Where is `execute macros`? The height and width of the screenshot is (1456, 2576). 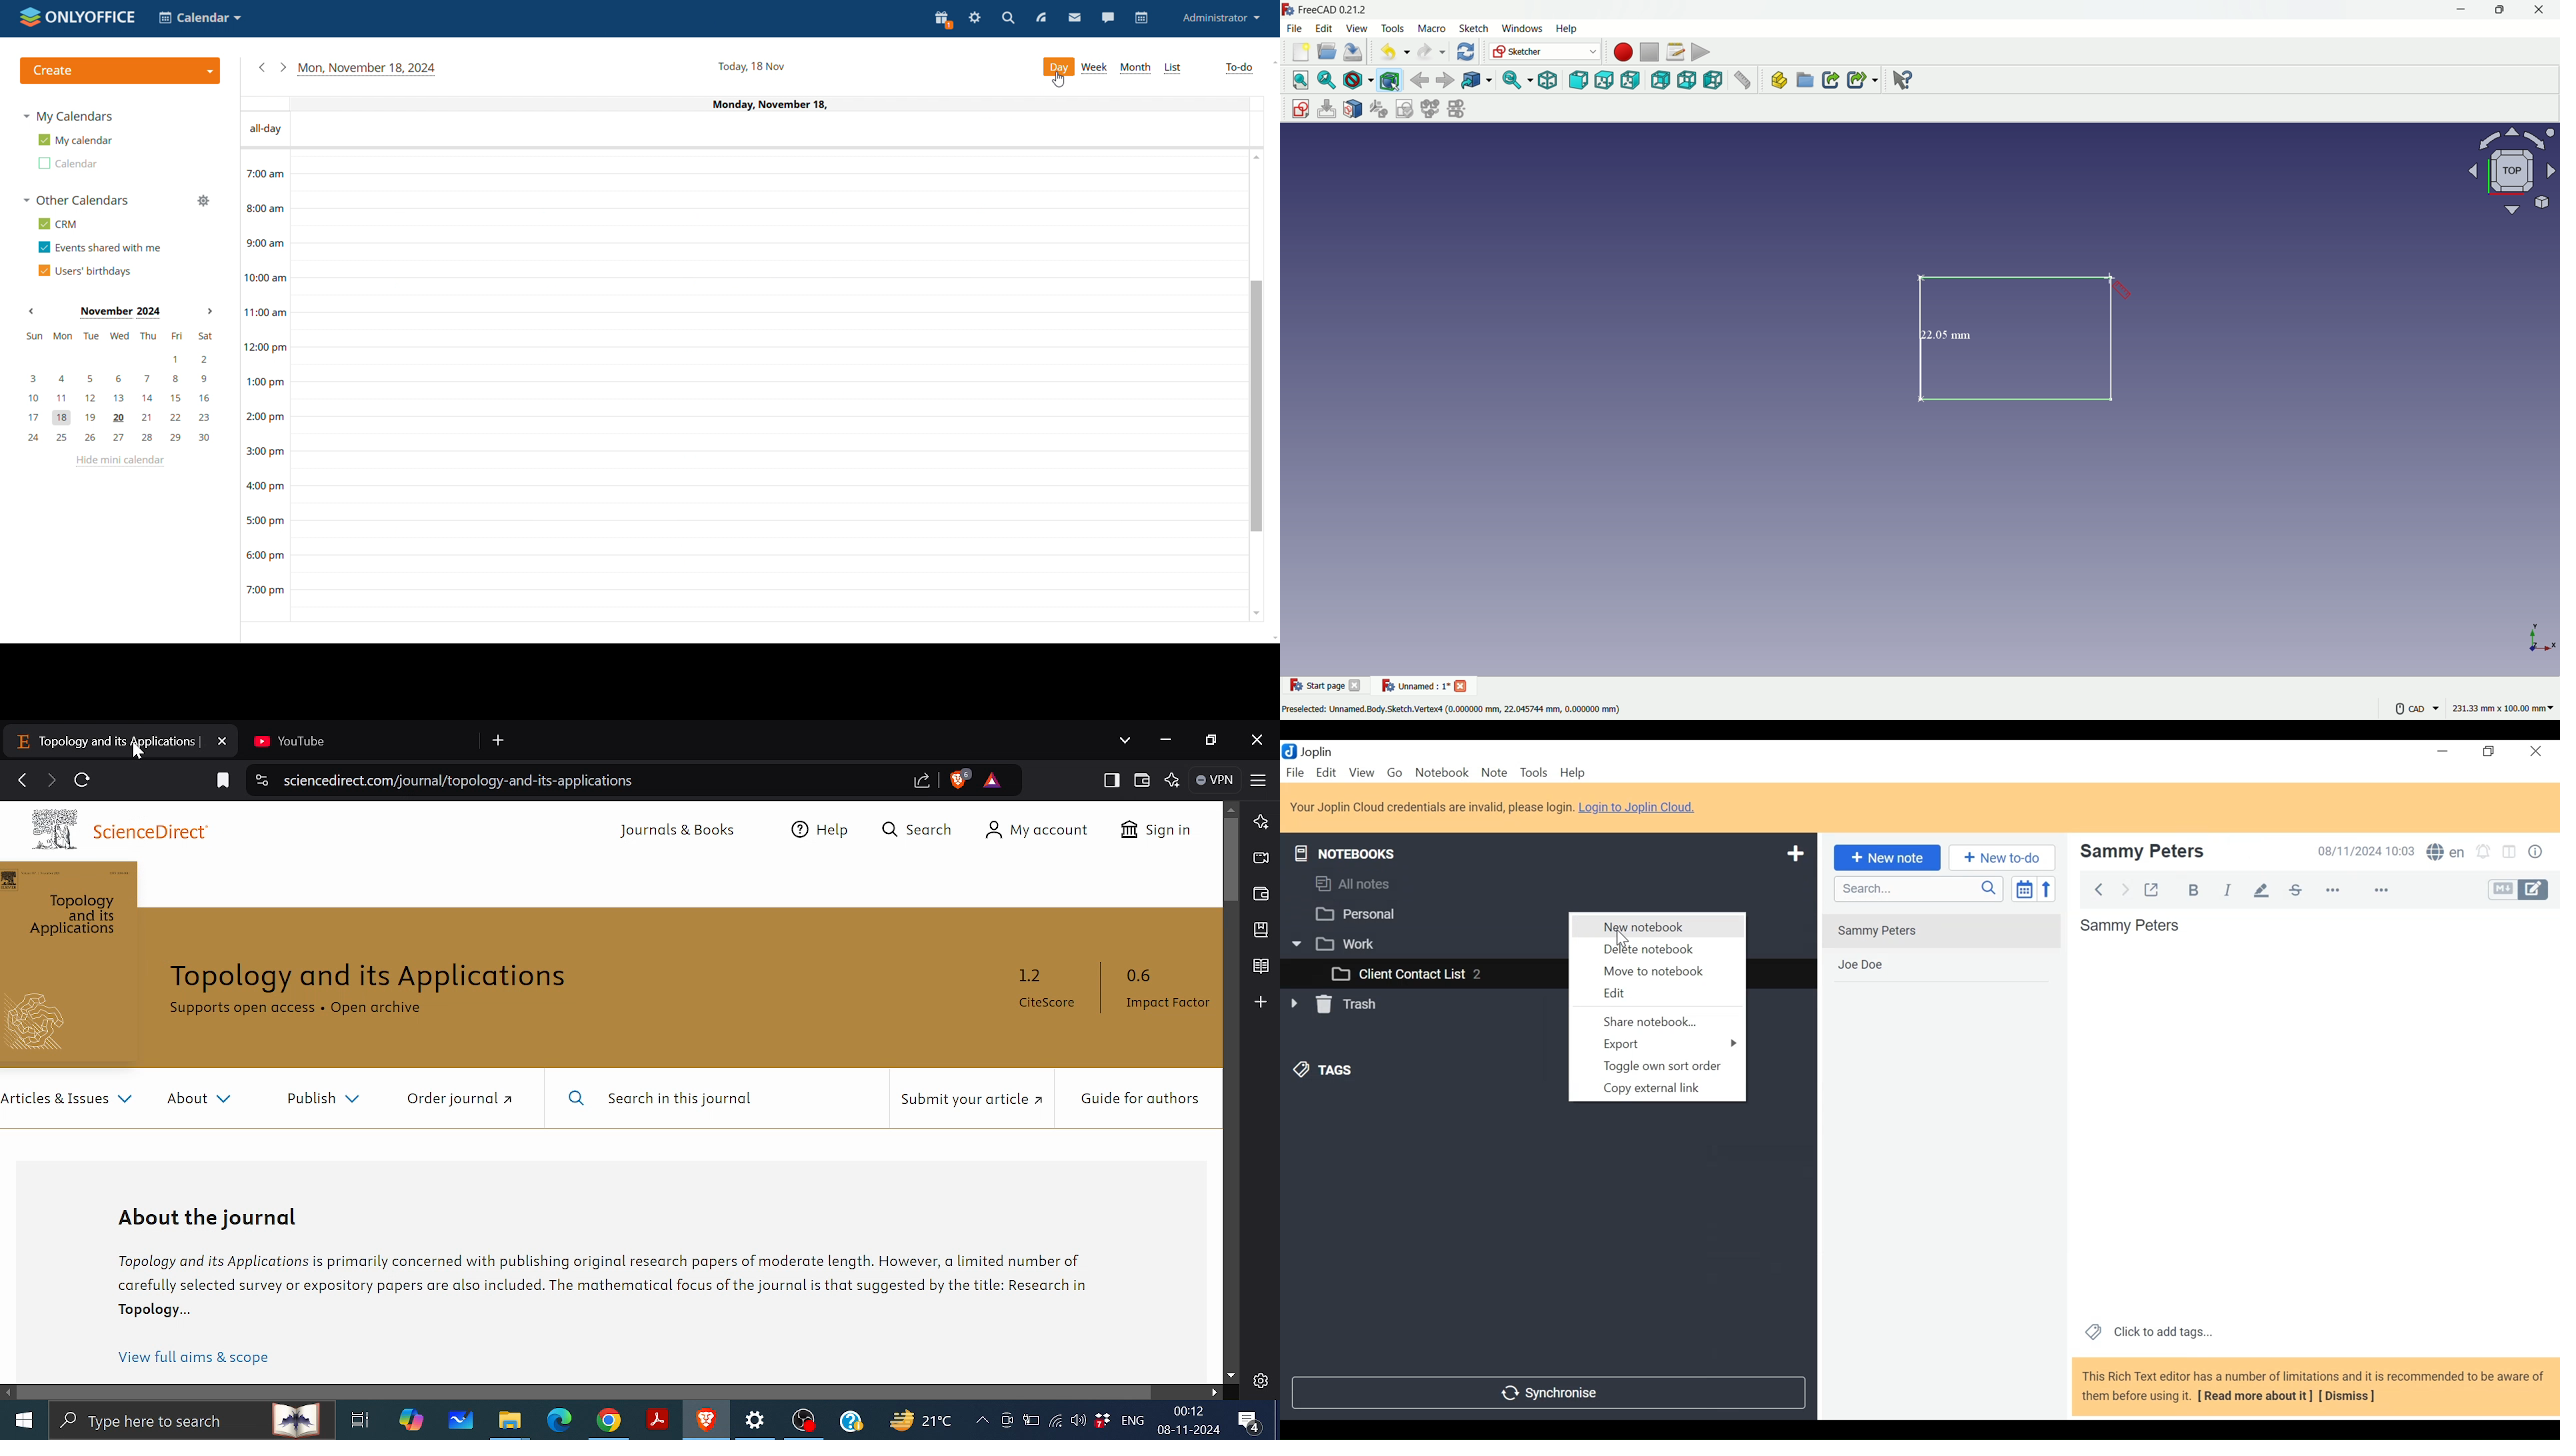
execute macros is located at coordinates (1701, 54).